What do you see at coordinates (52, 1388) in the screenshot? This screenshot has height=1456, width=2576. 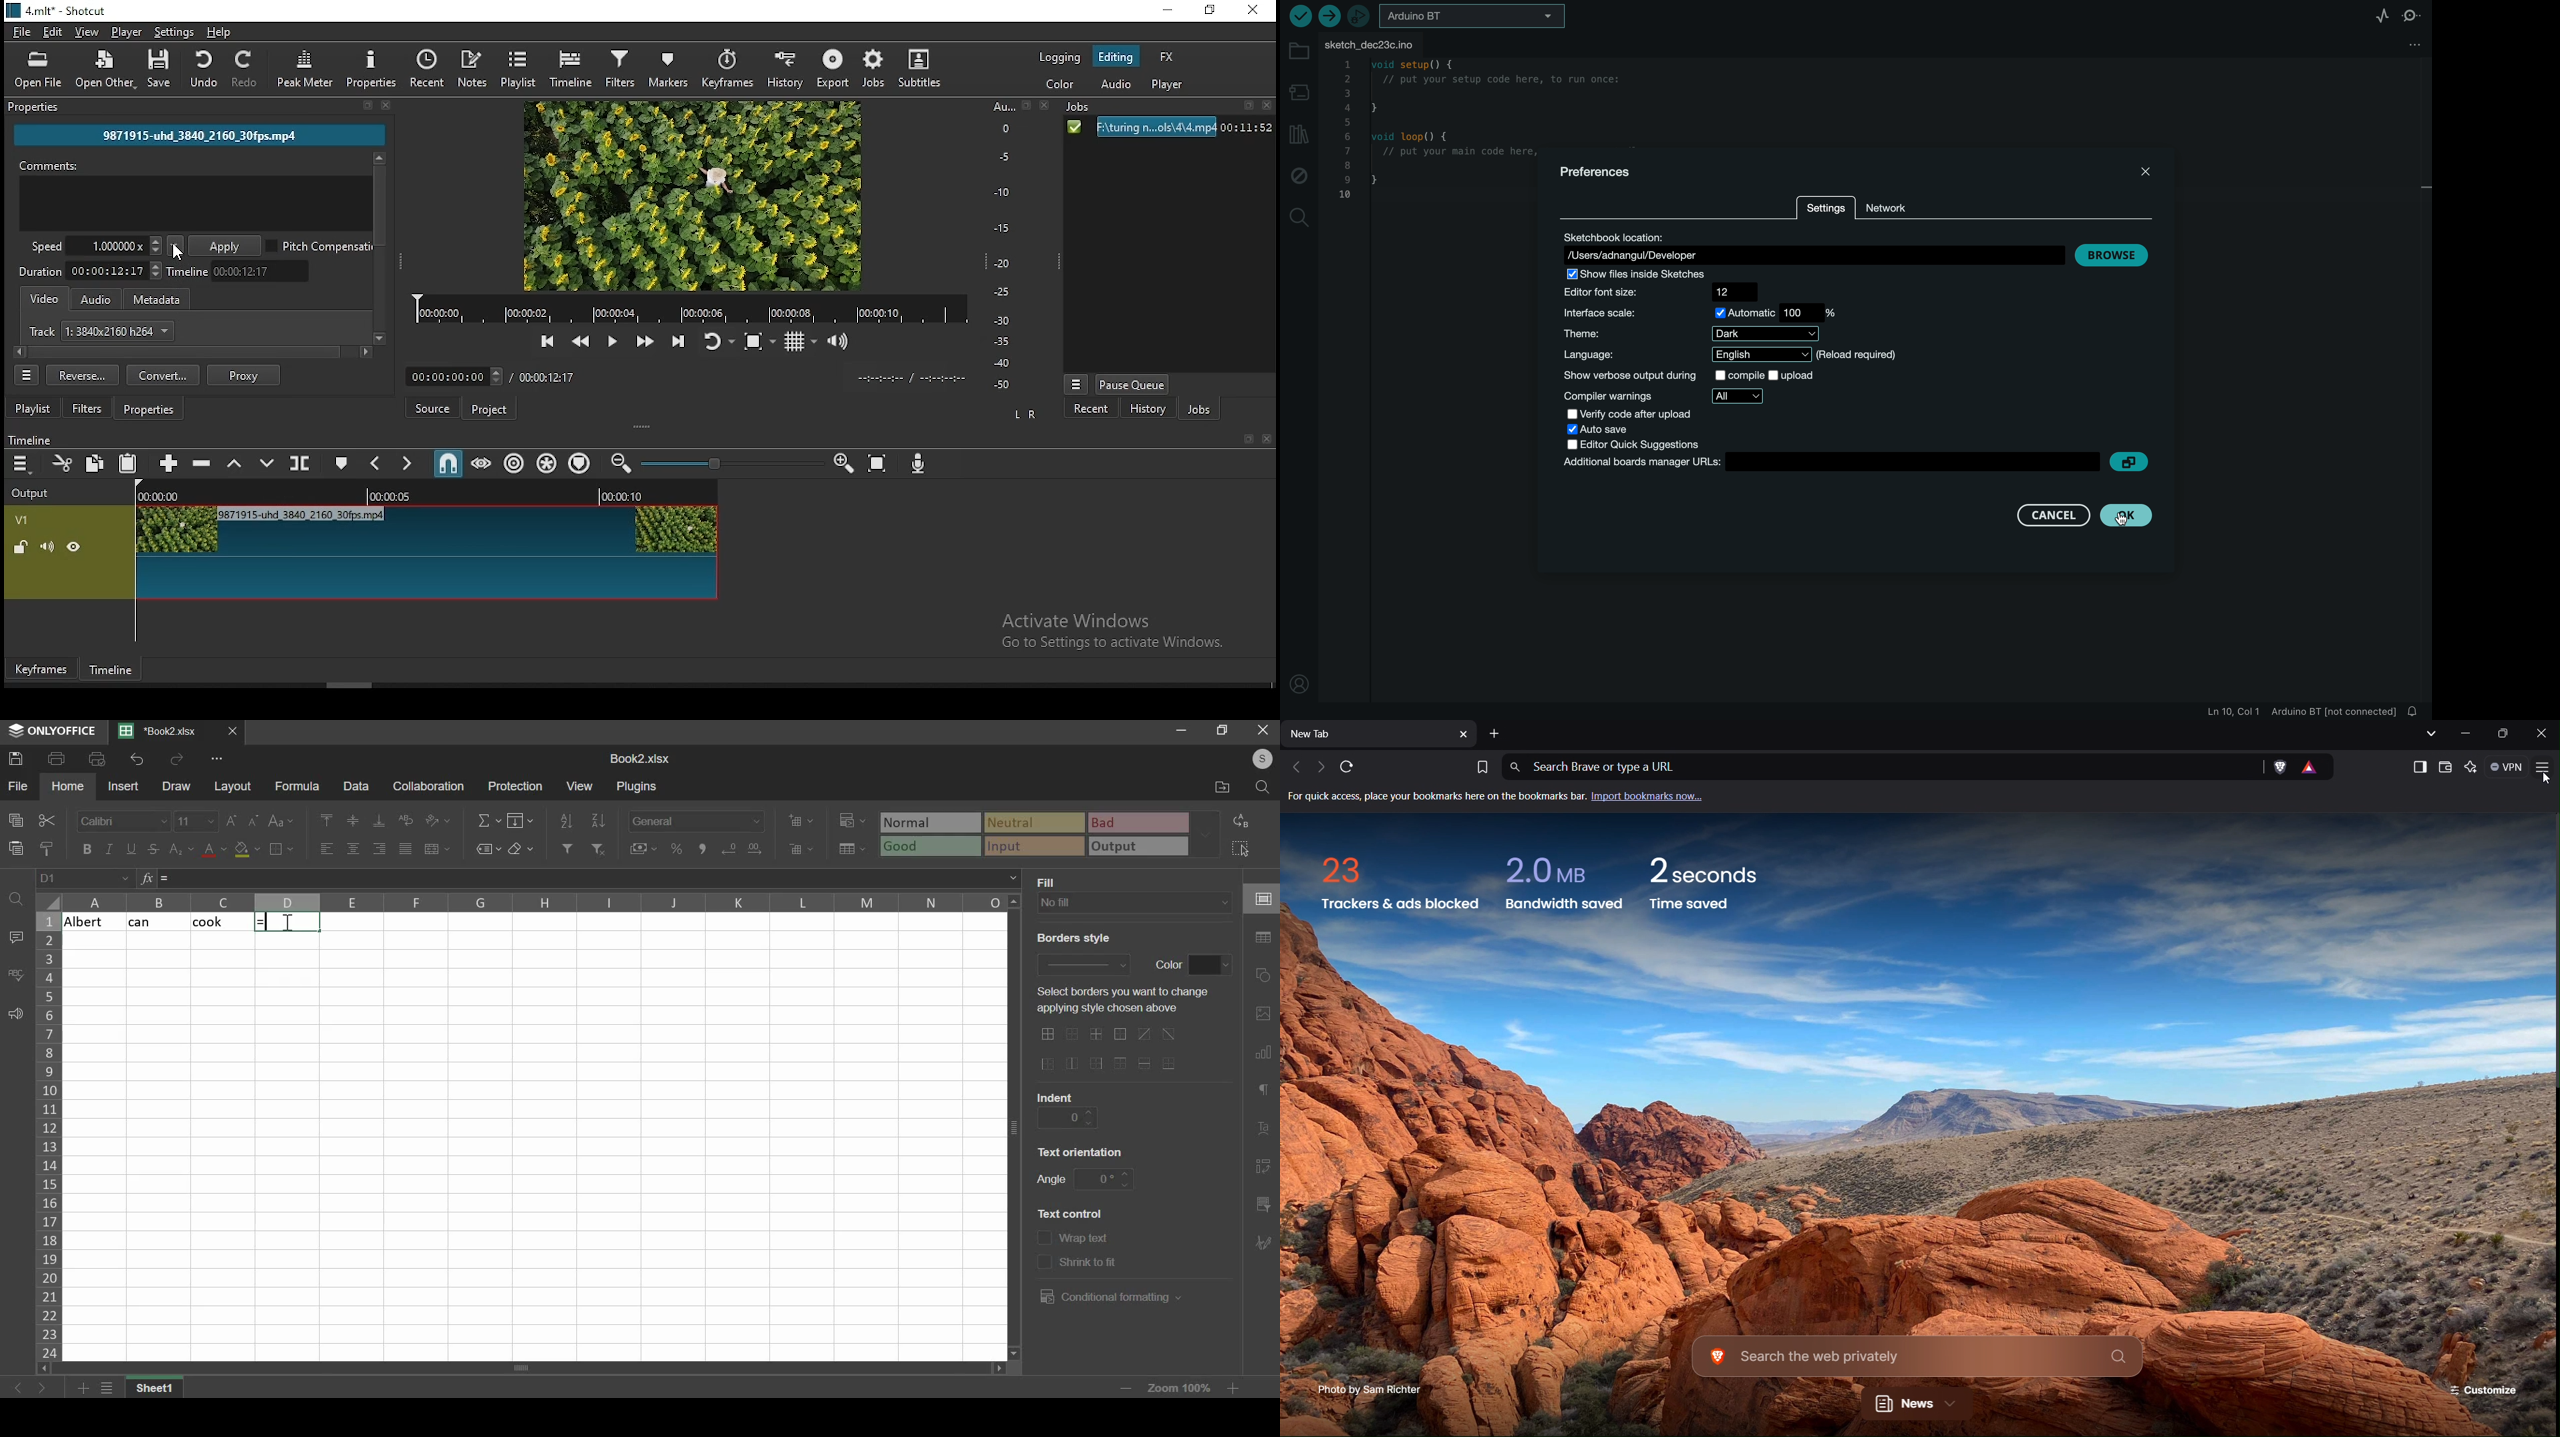 I see `go forward` at bounding box center [52, 1388].